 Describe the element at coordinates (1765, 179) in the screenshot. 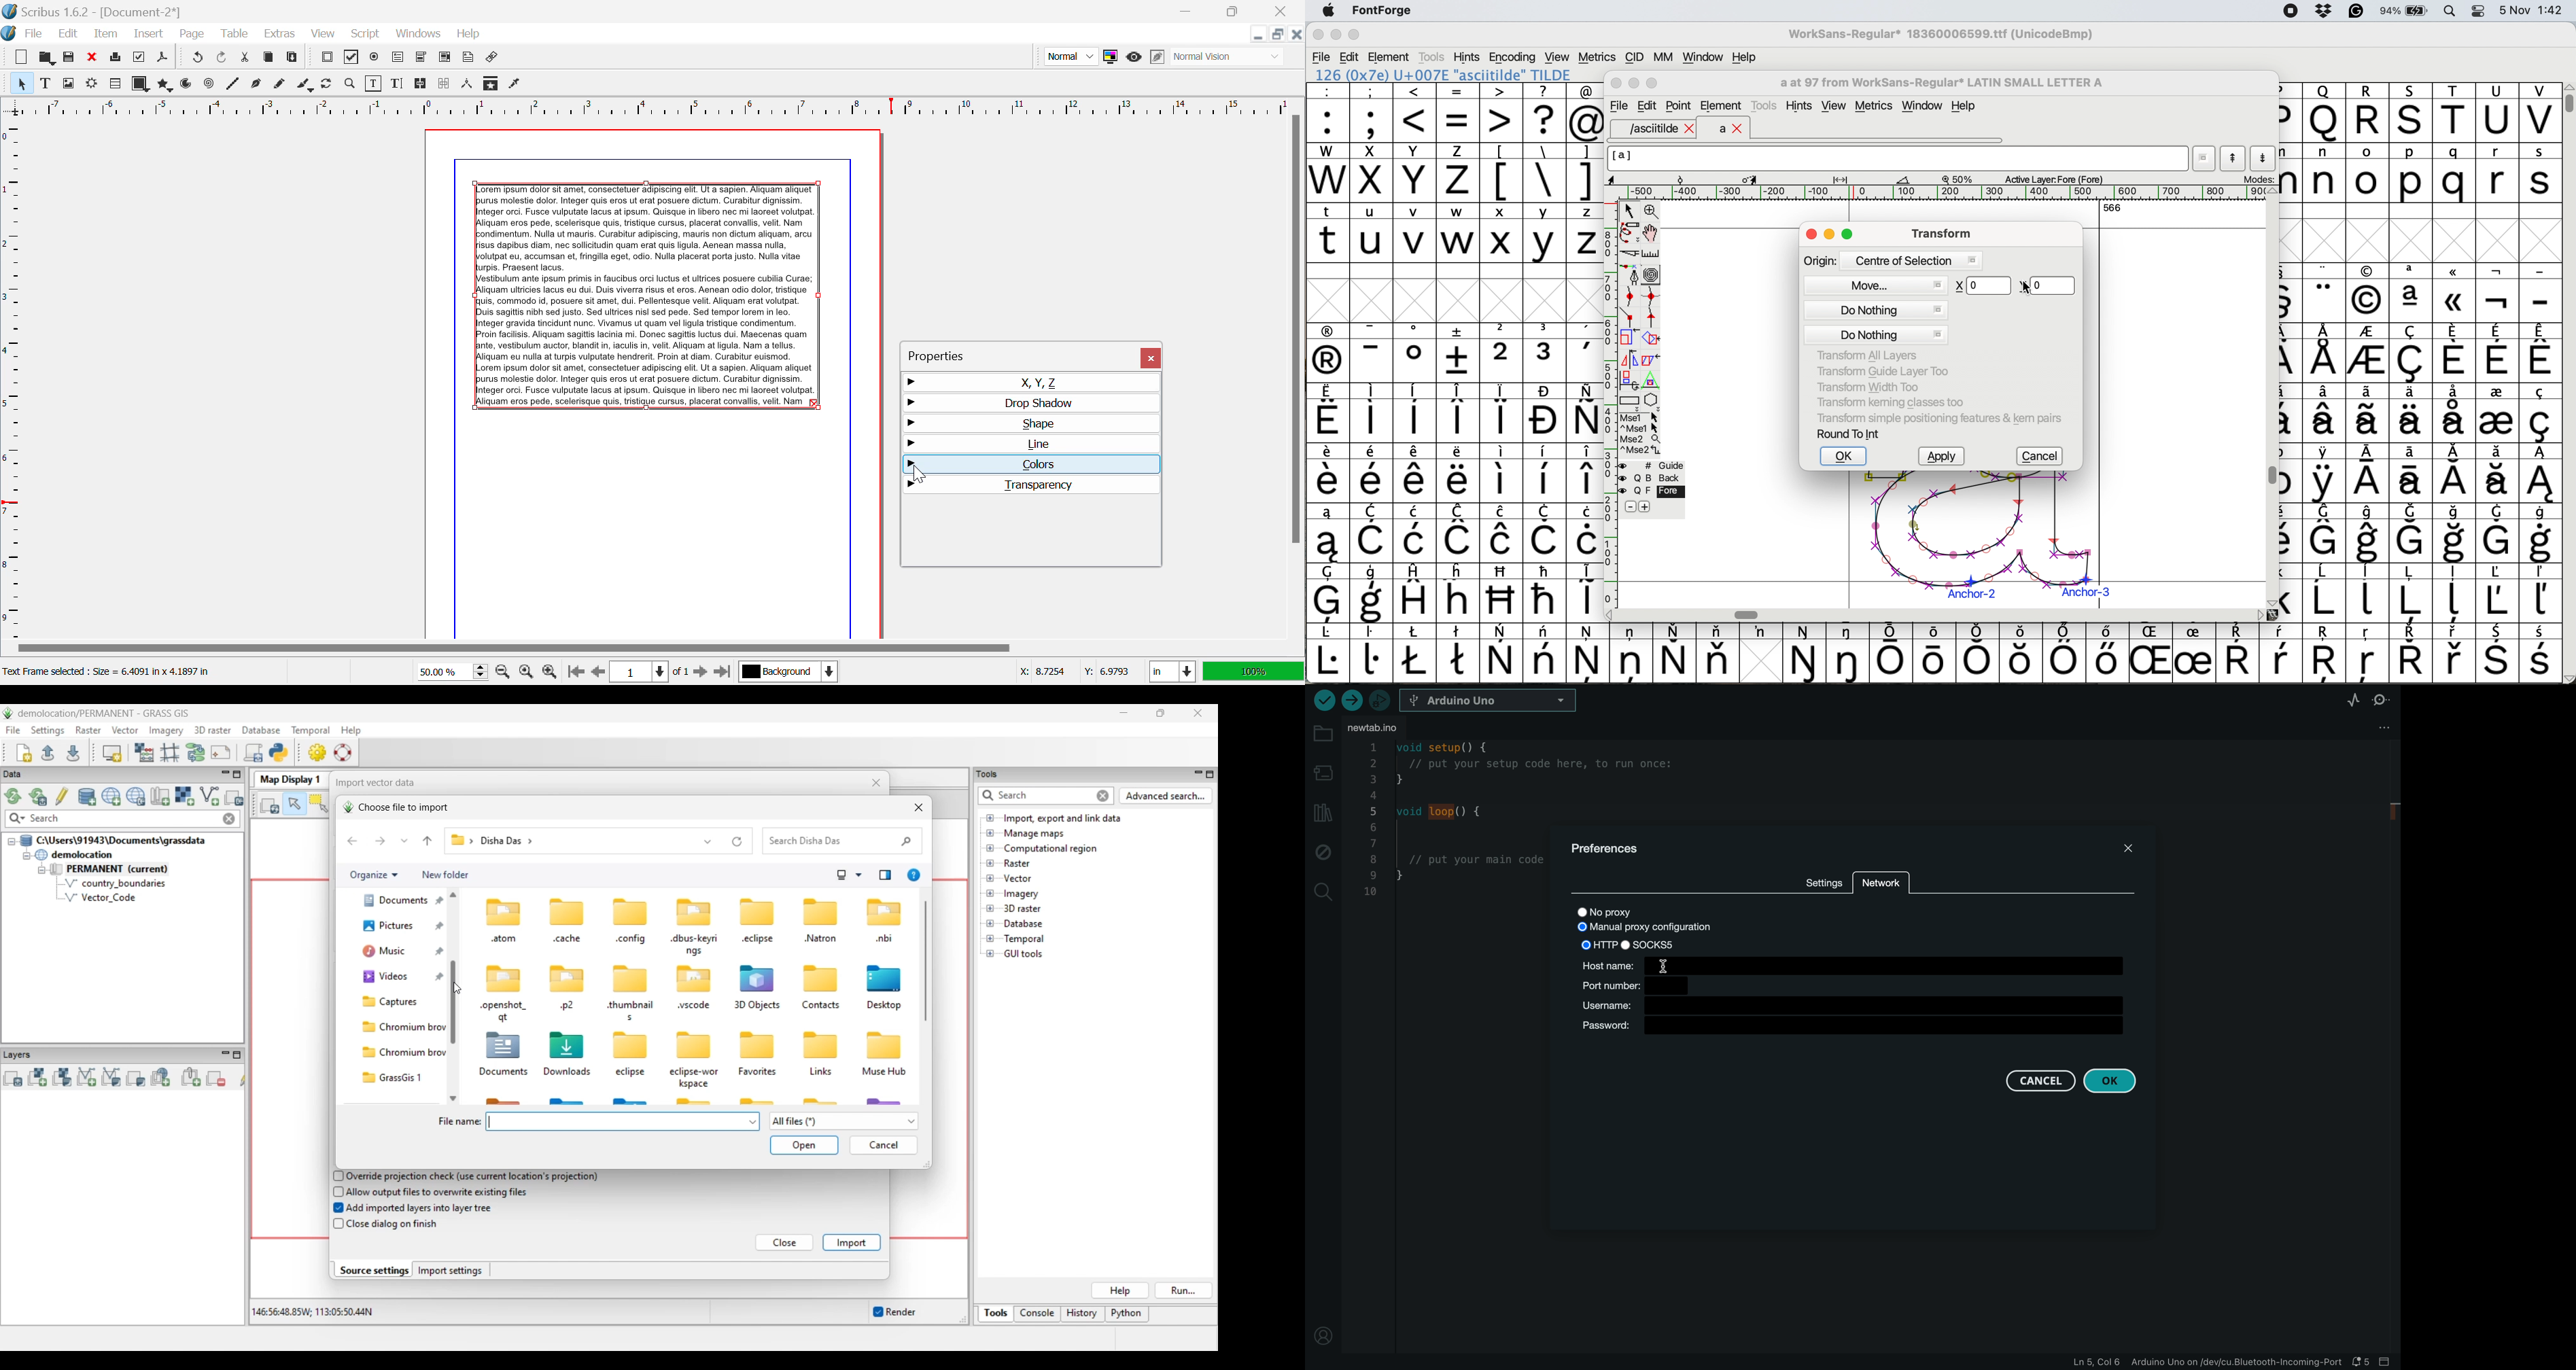

I see `glyph details` at that location.